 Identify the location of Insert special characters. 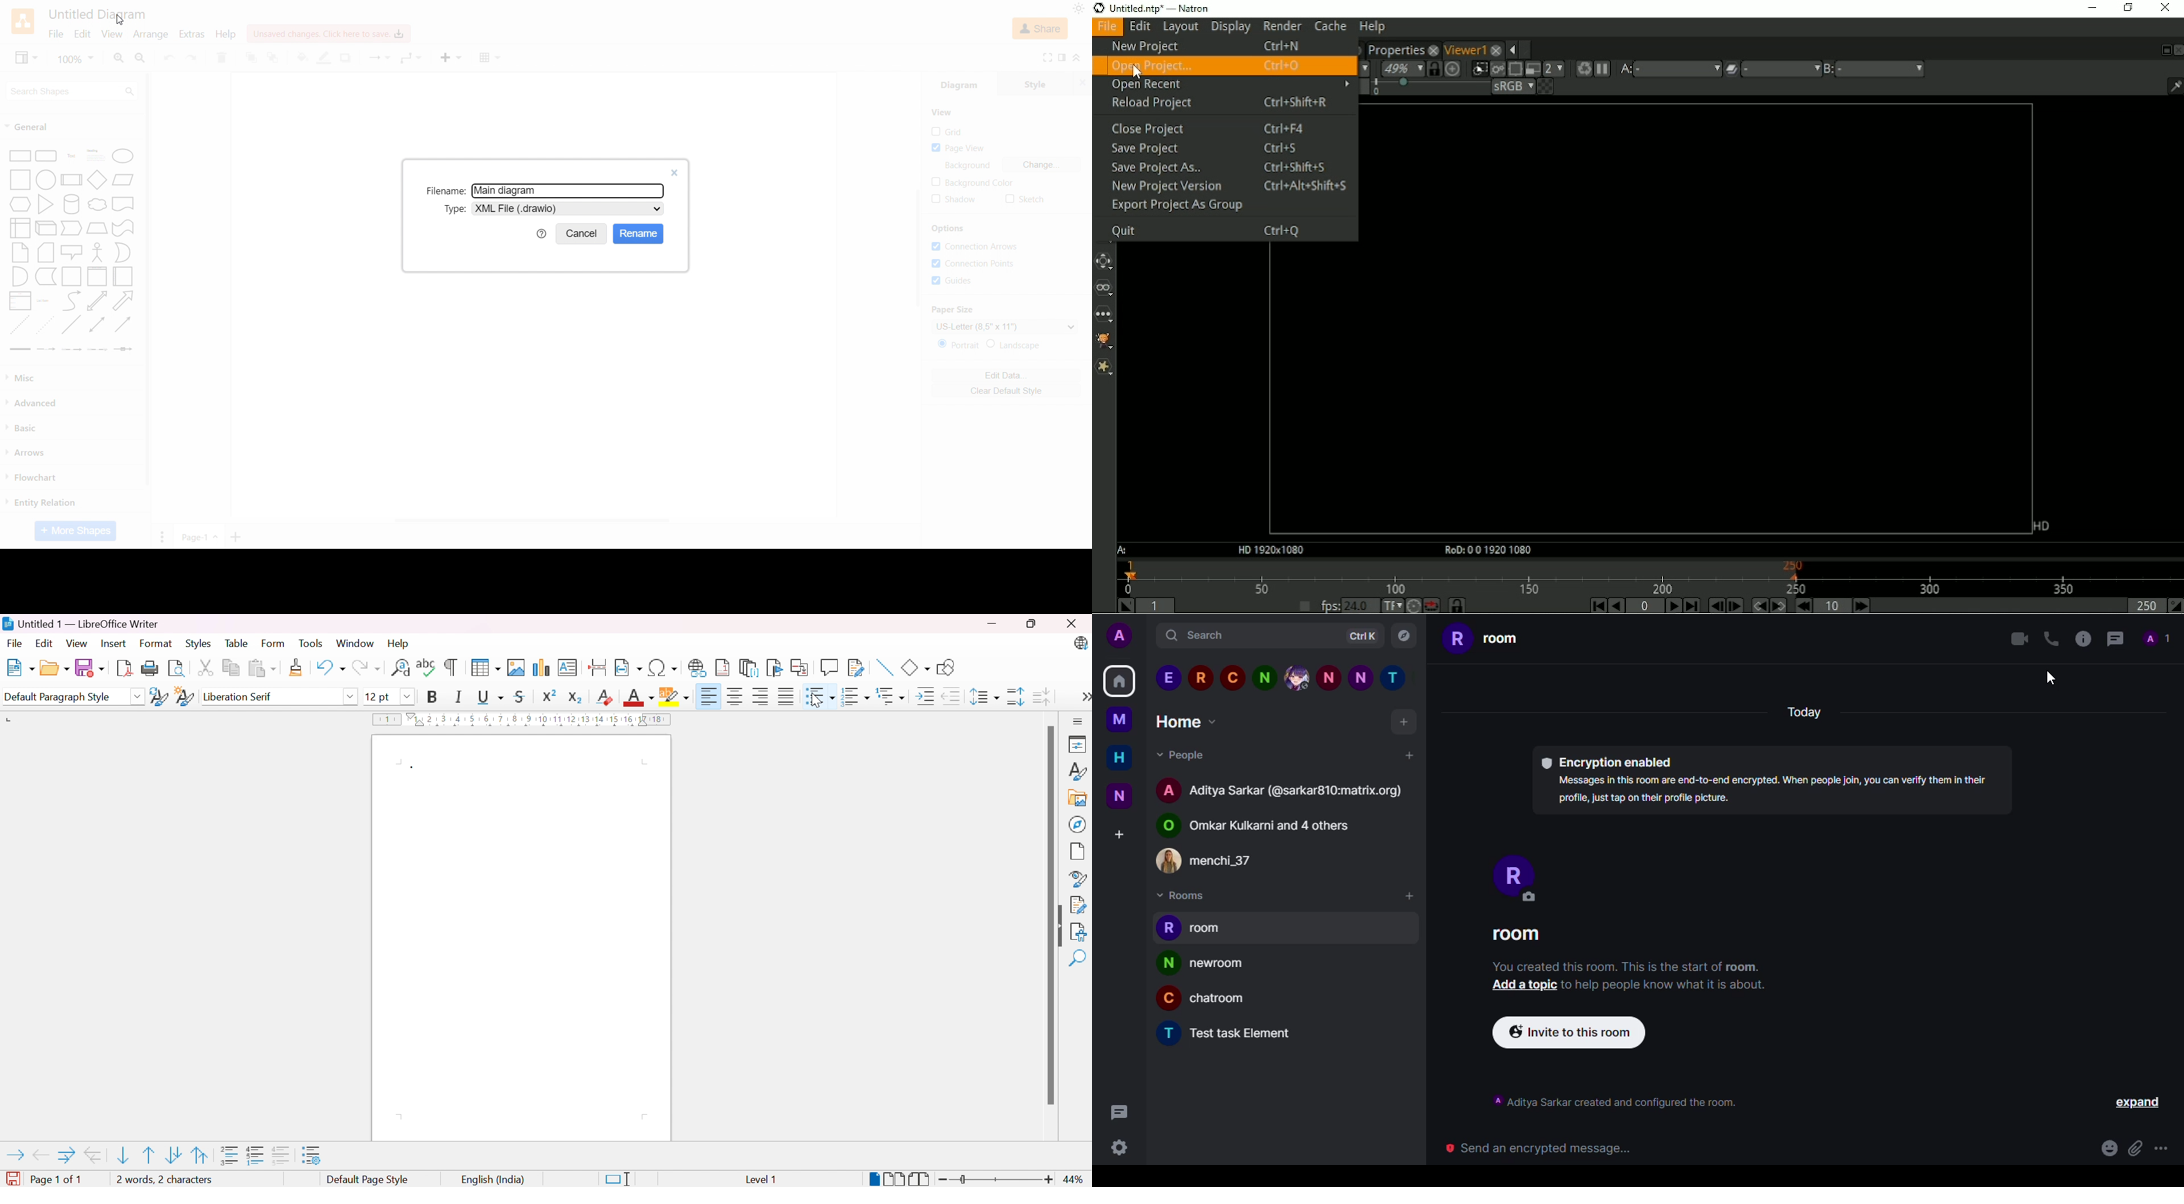
(662, 668).